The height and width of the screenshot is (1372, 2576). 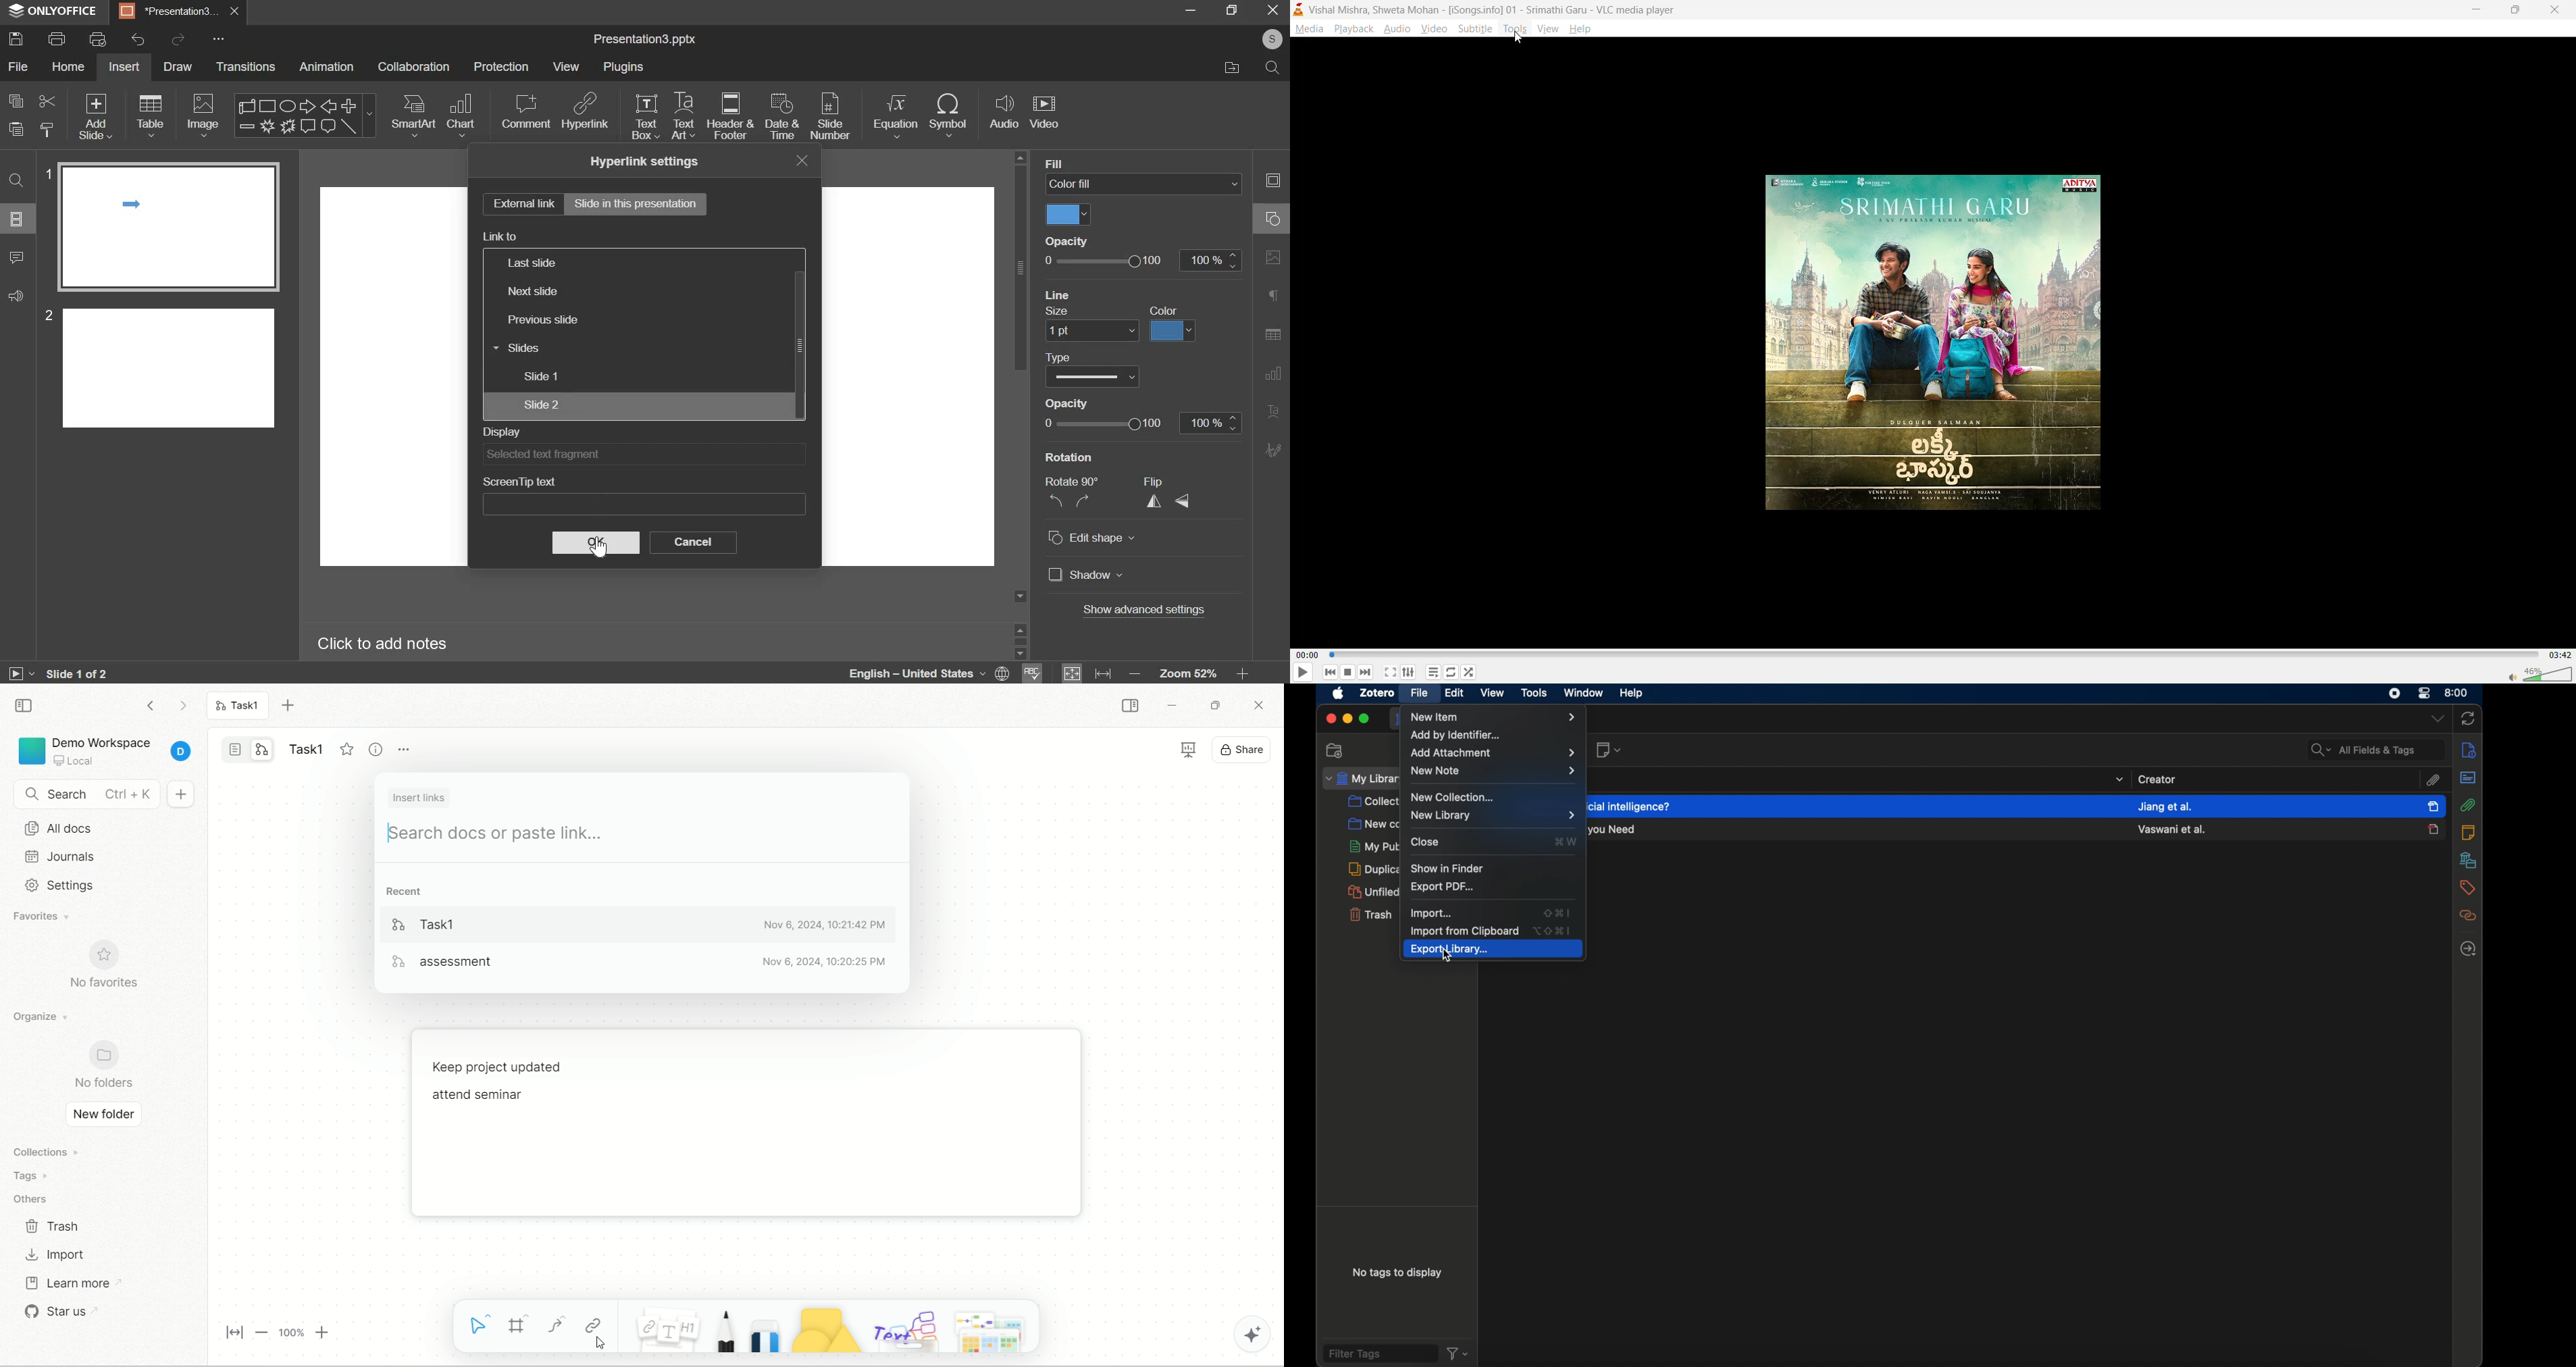 What do you see at coordinates (1059, 312) in the screenshot?
I see `size` at bounding box center [1059, 312].